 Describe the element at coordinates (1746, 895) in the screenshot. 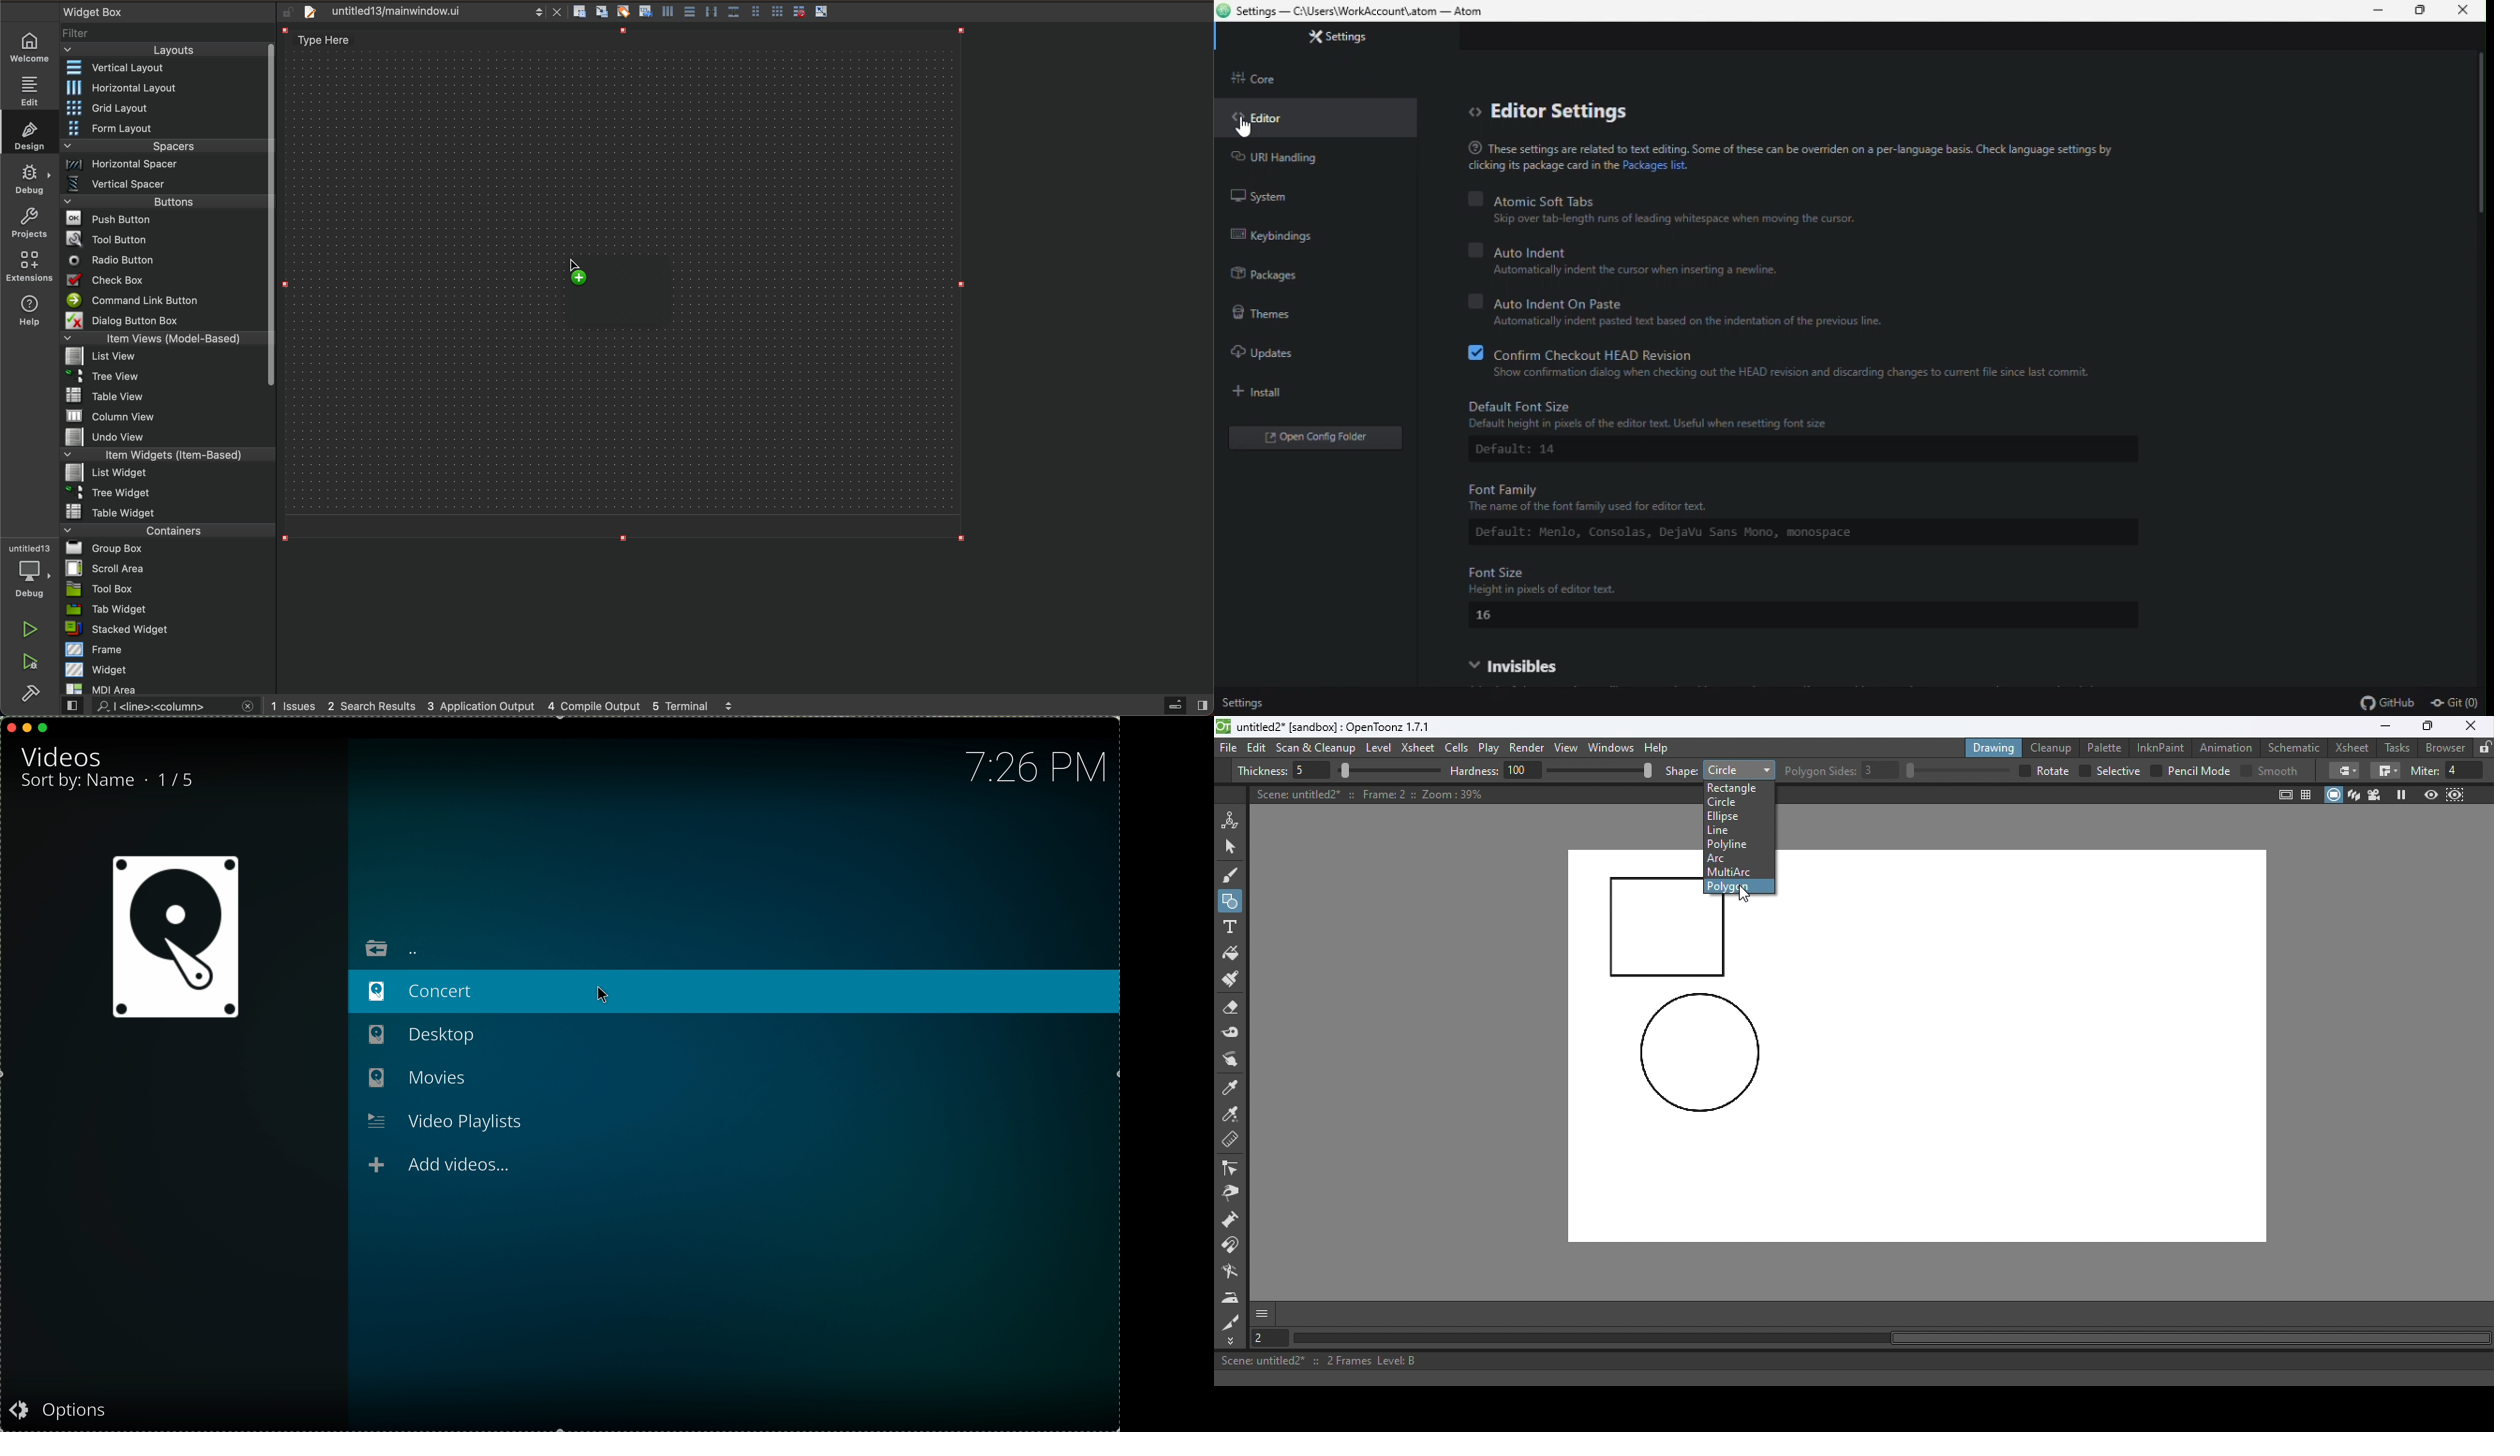

I see `Cursor` at that location.